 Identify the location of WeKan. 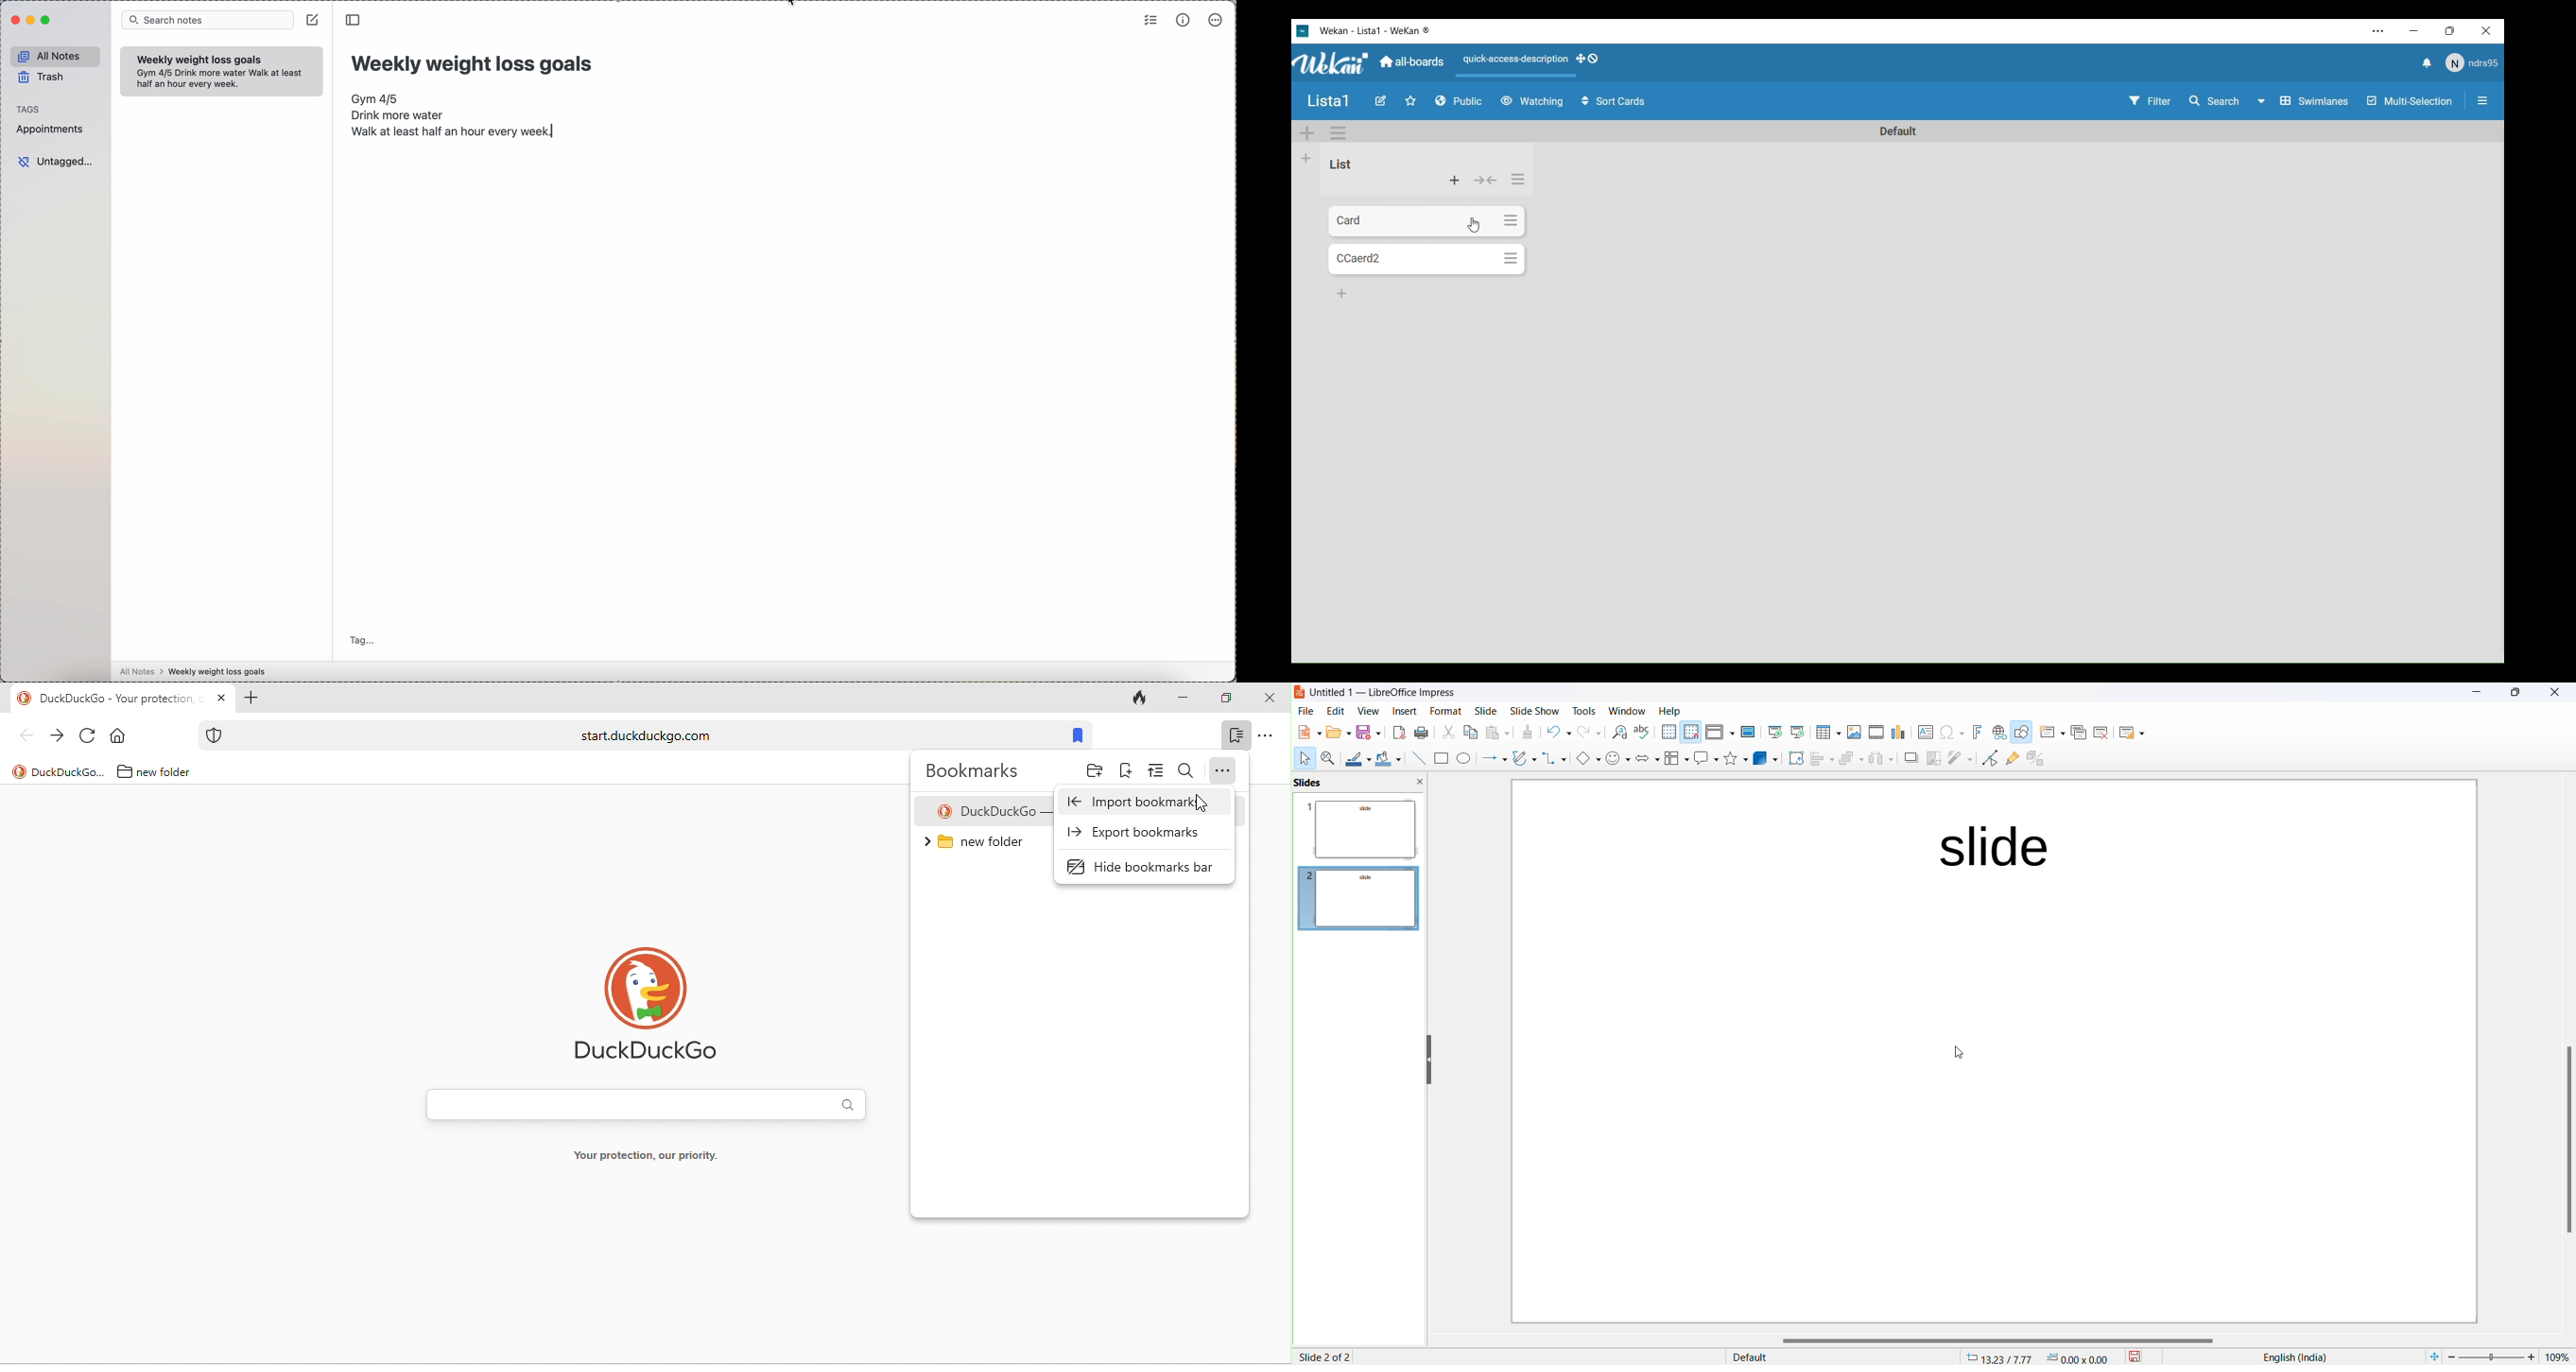
(1332, 63).